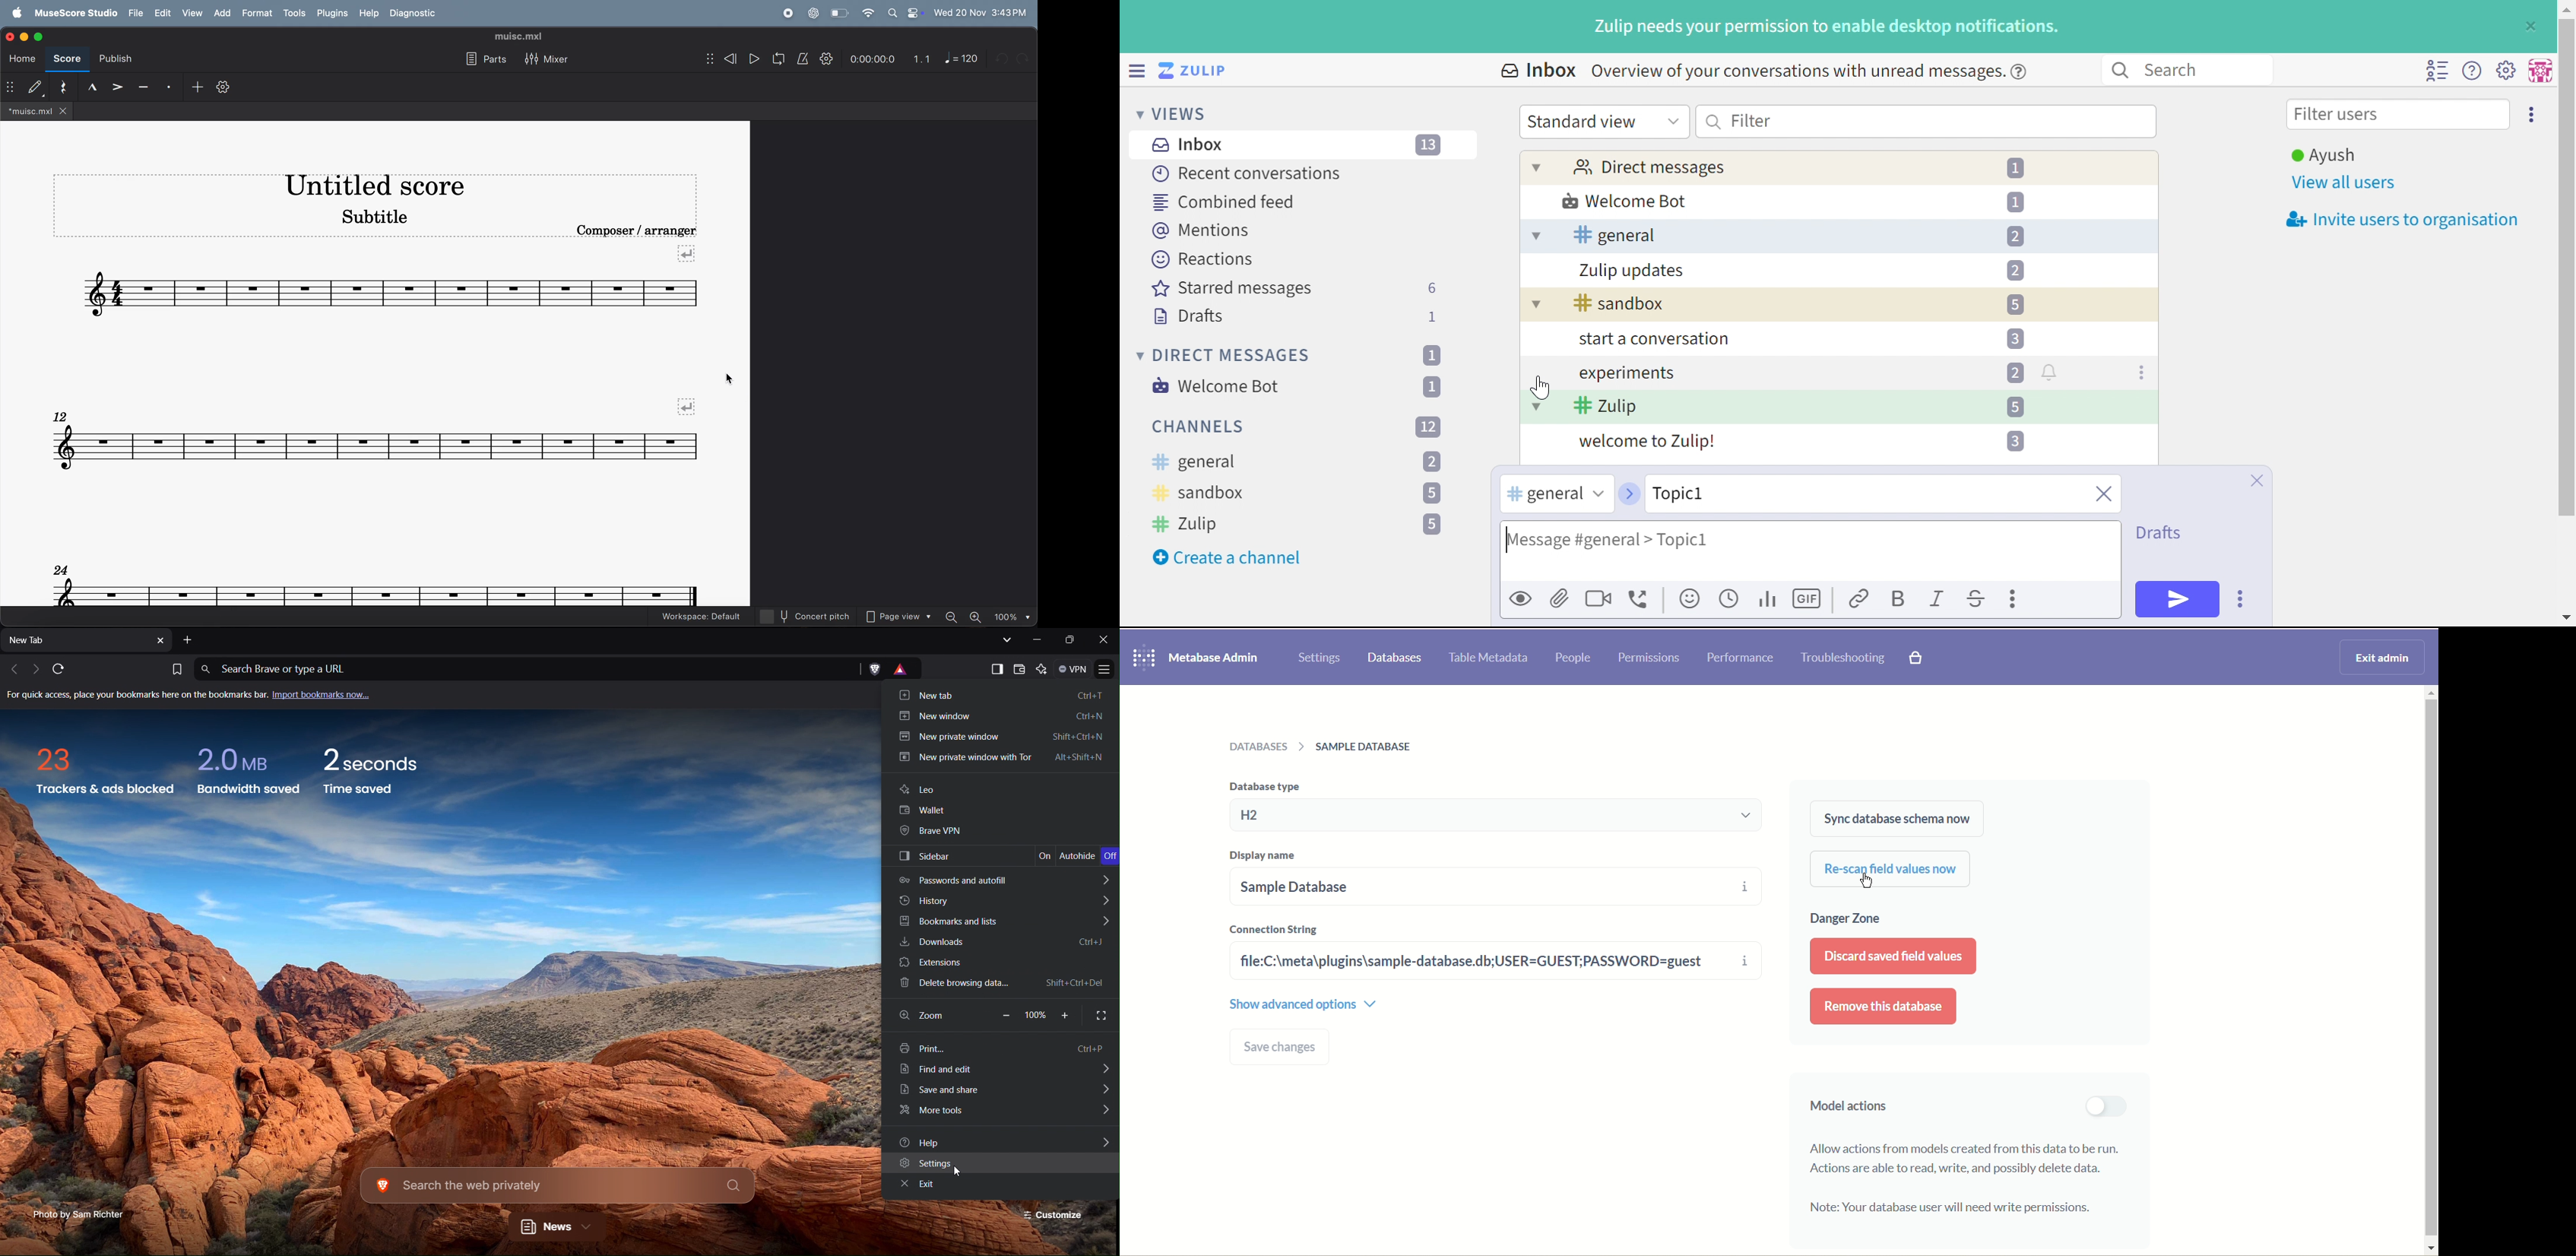 The height and width of the screenshot is (1260, 2576). What do you see at coordinates (1202, 259) in the screenshot?
I see `Reactions` at bounding box center [1202, 259].